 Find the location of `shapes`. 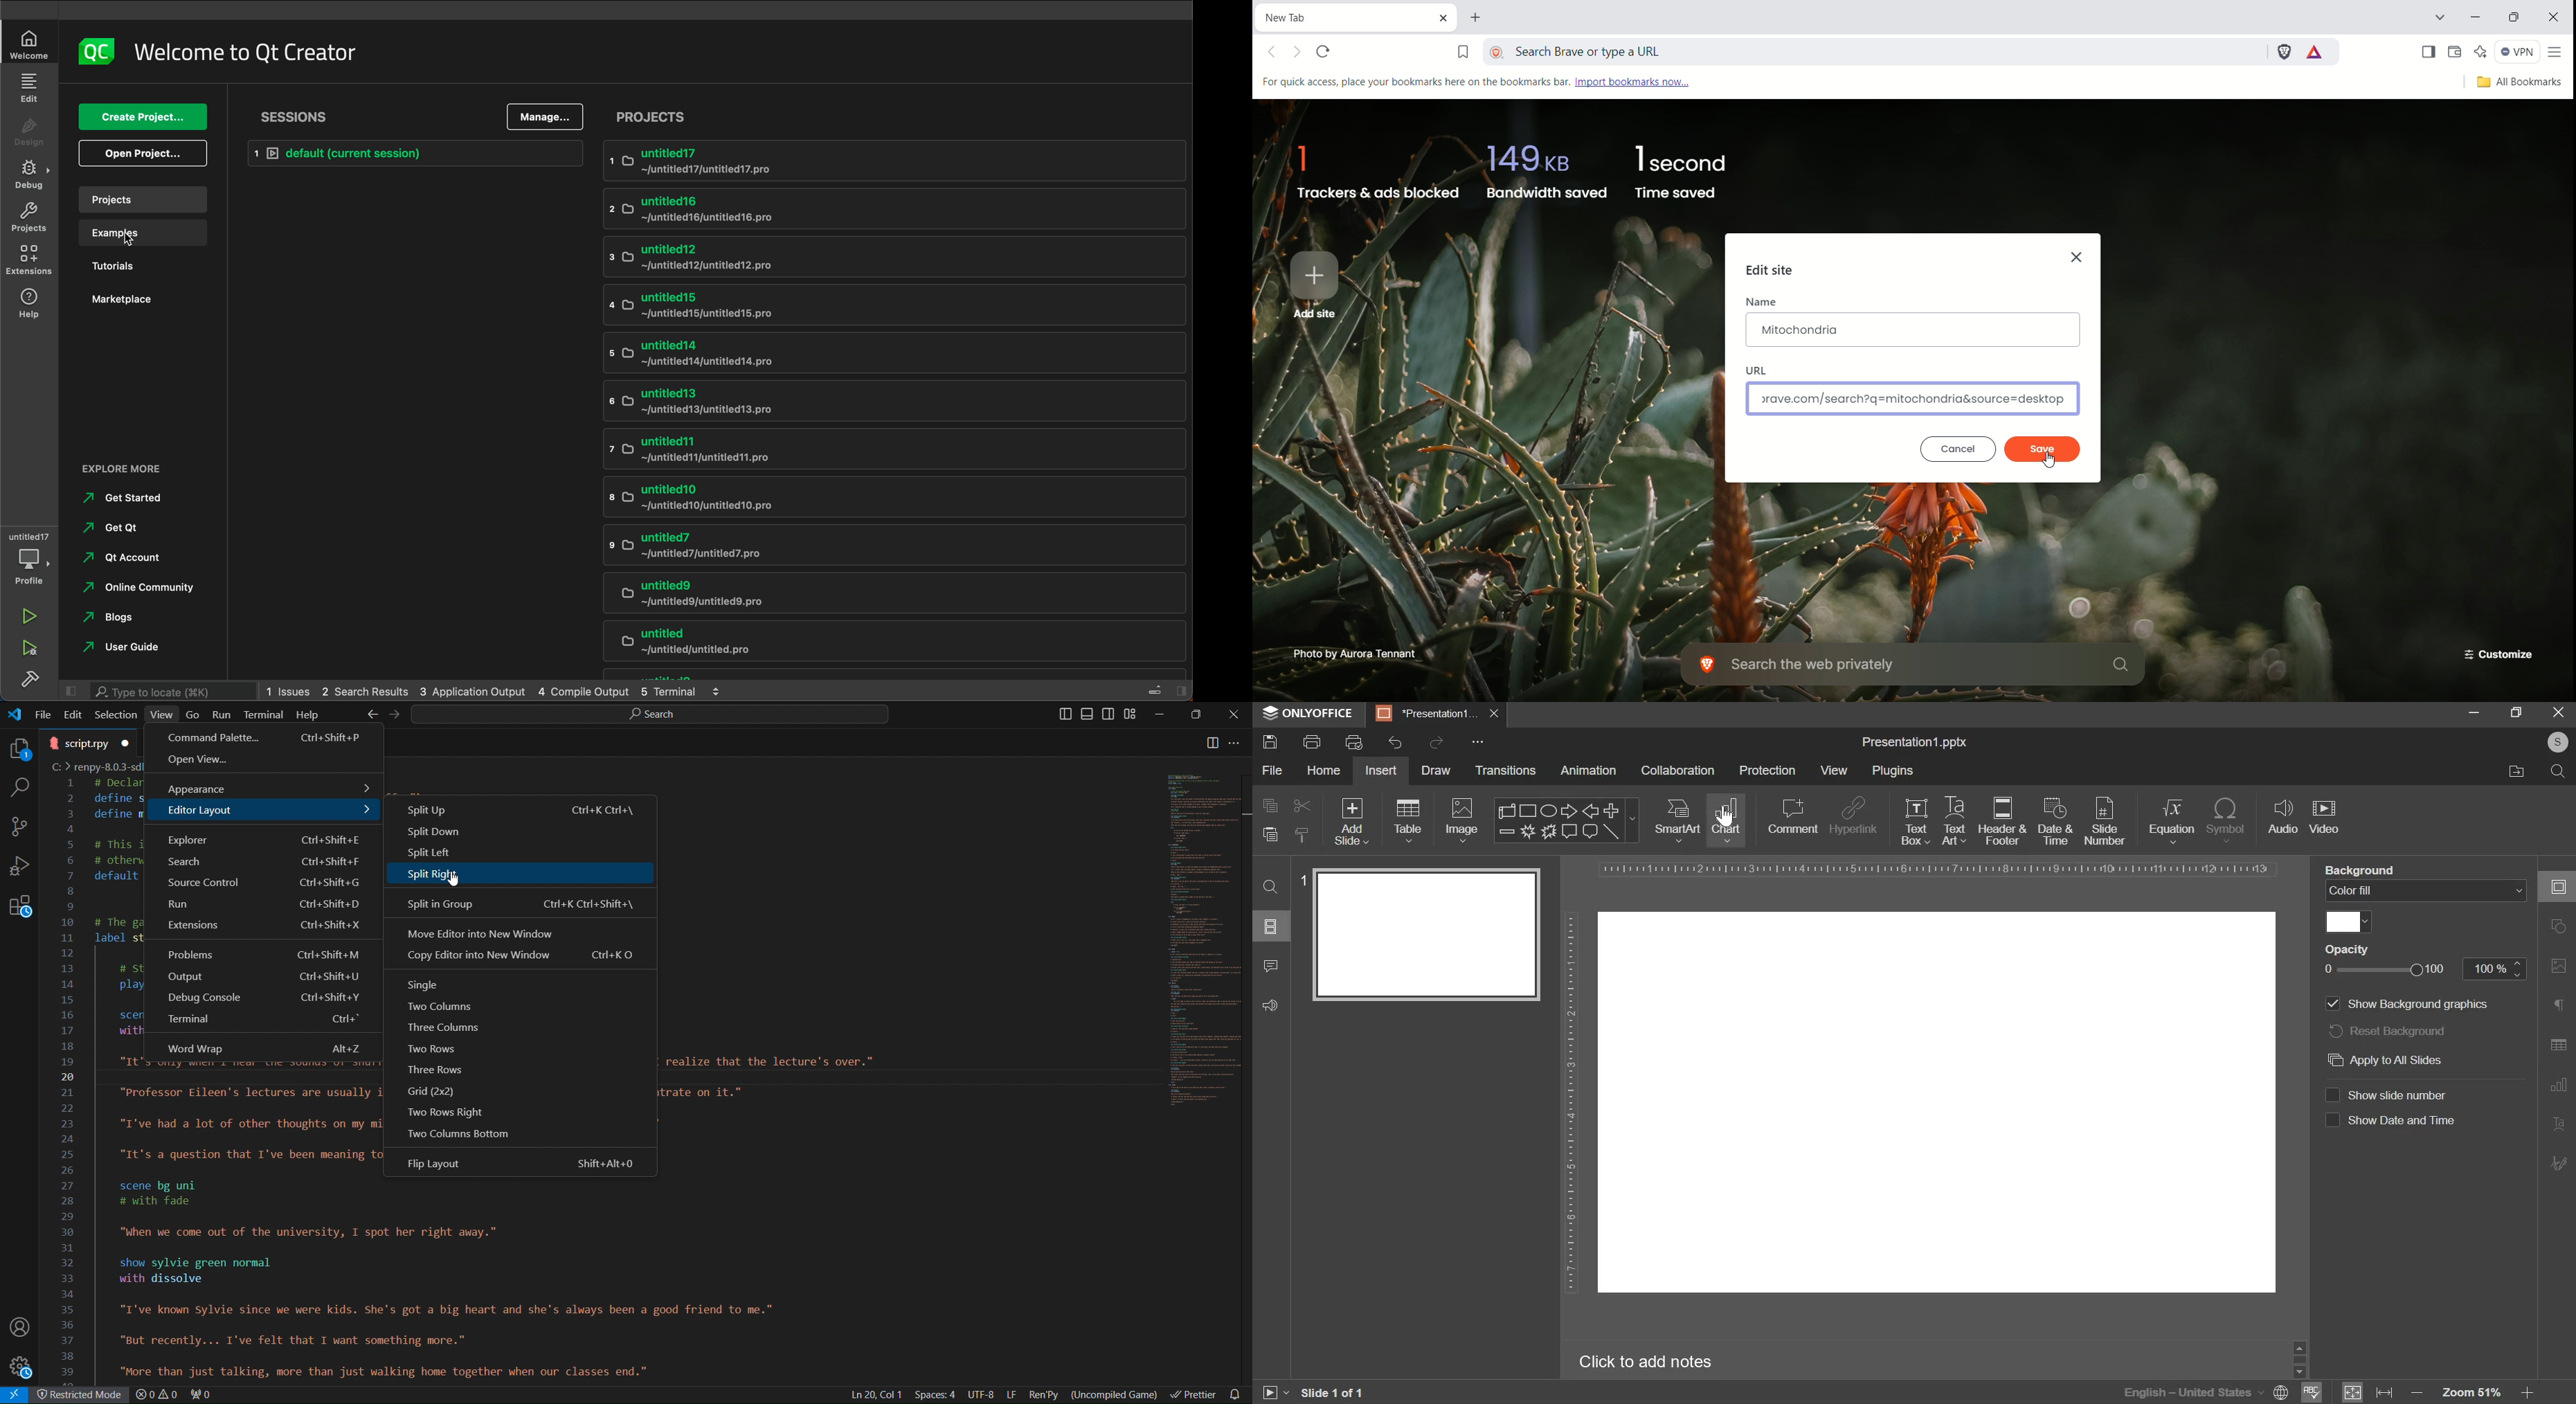

shapes is located at coordinates (1566, 819).